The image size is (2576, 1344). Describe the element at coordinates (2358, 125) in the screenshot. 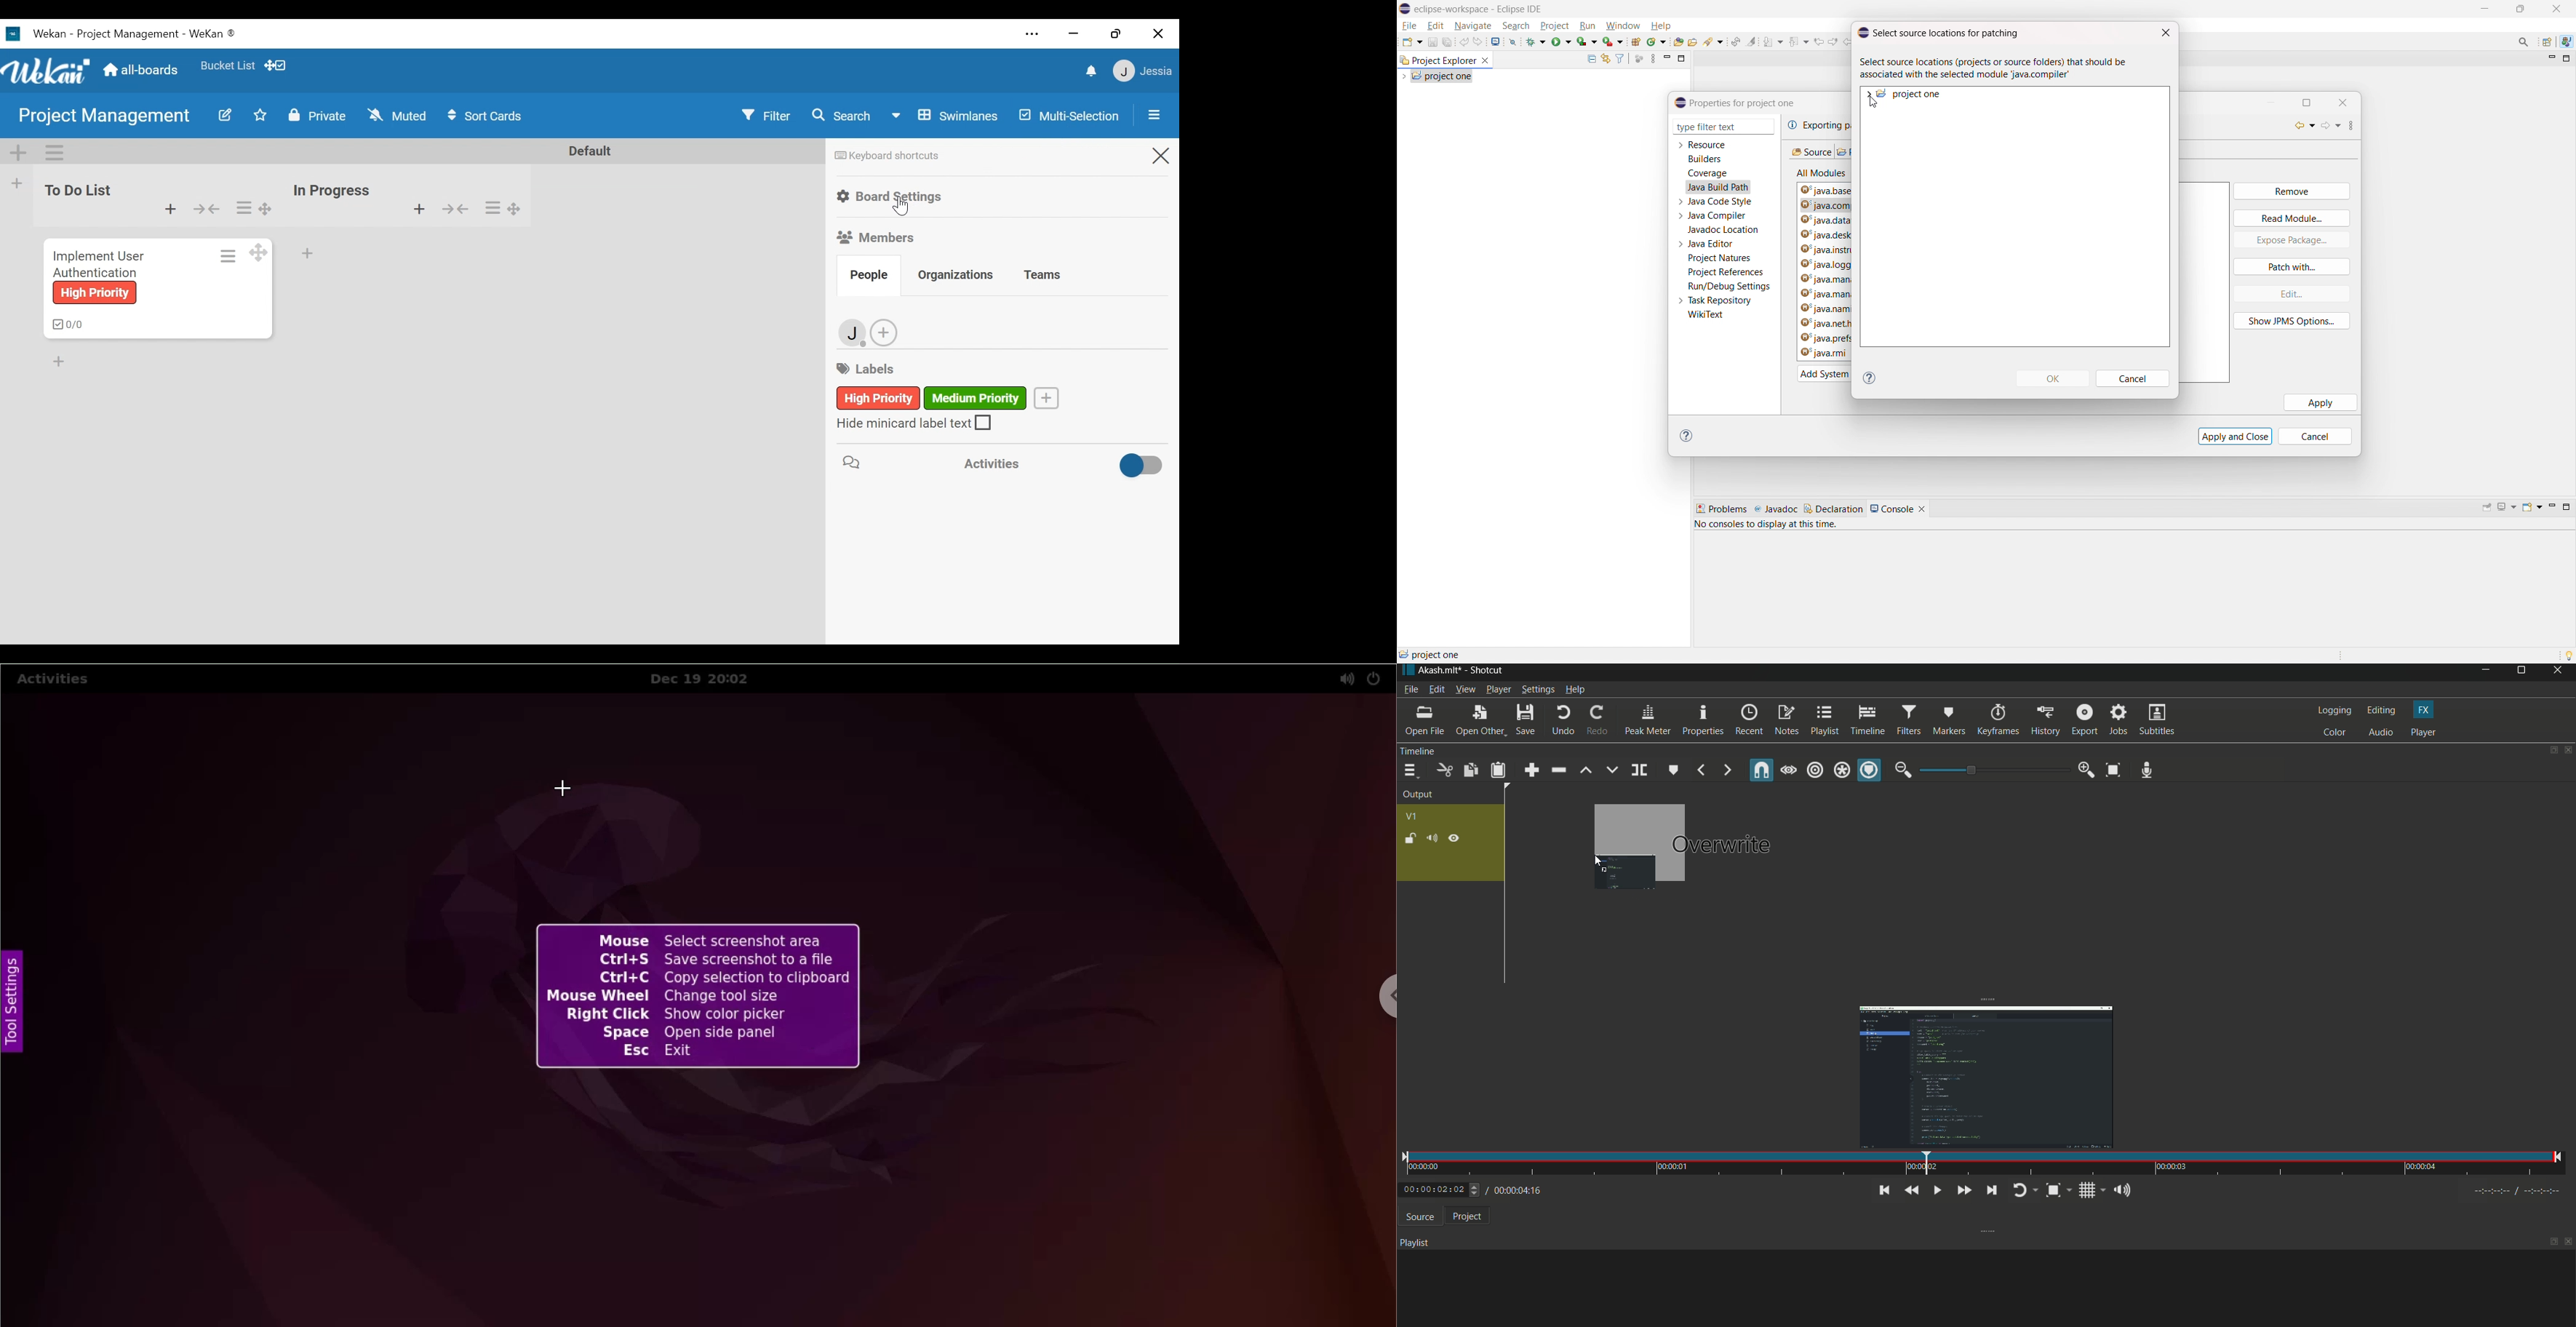

I see `view menu` at that location.